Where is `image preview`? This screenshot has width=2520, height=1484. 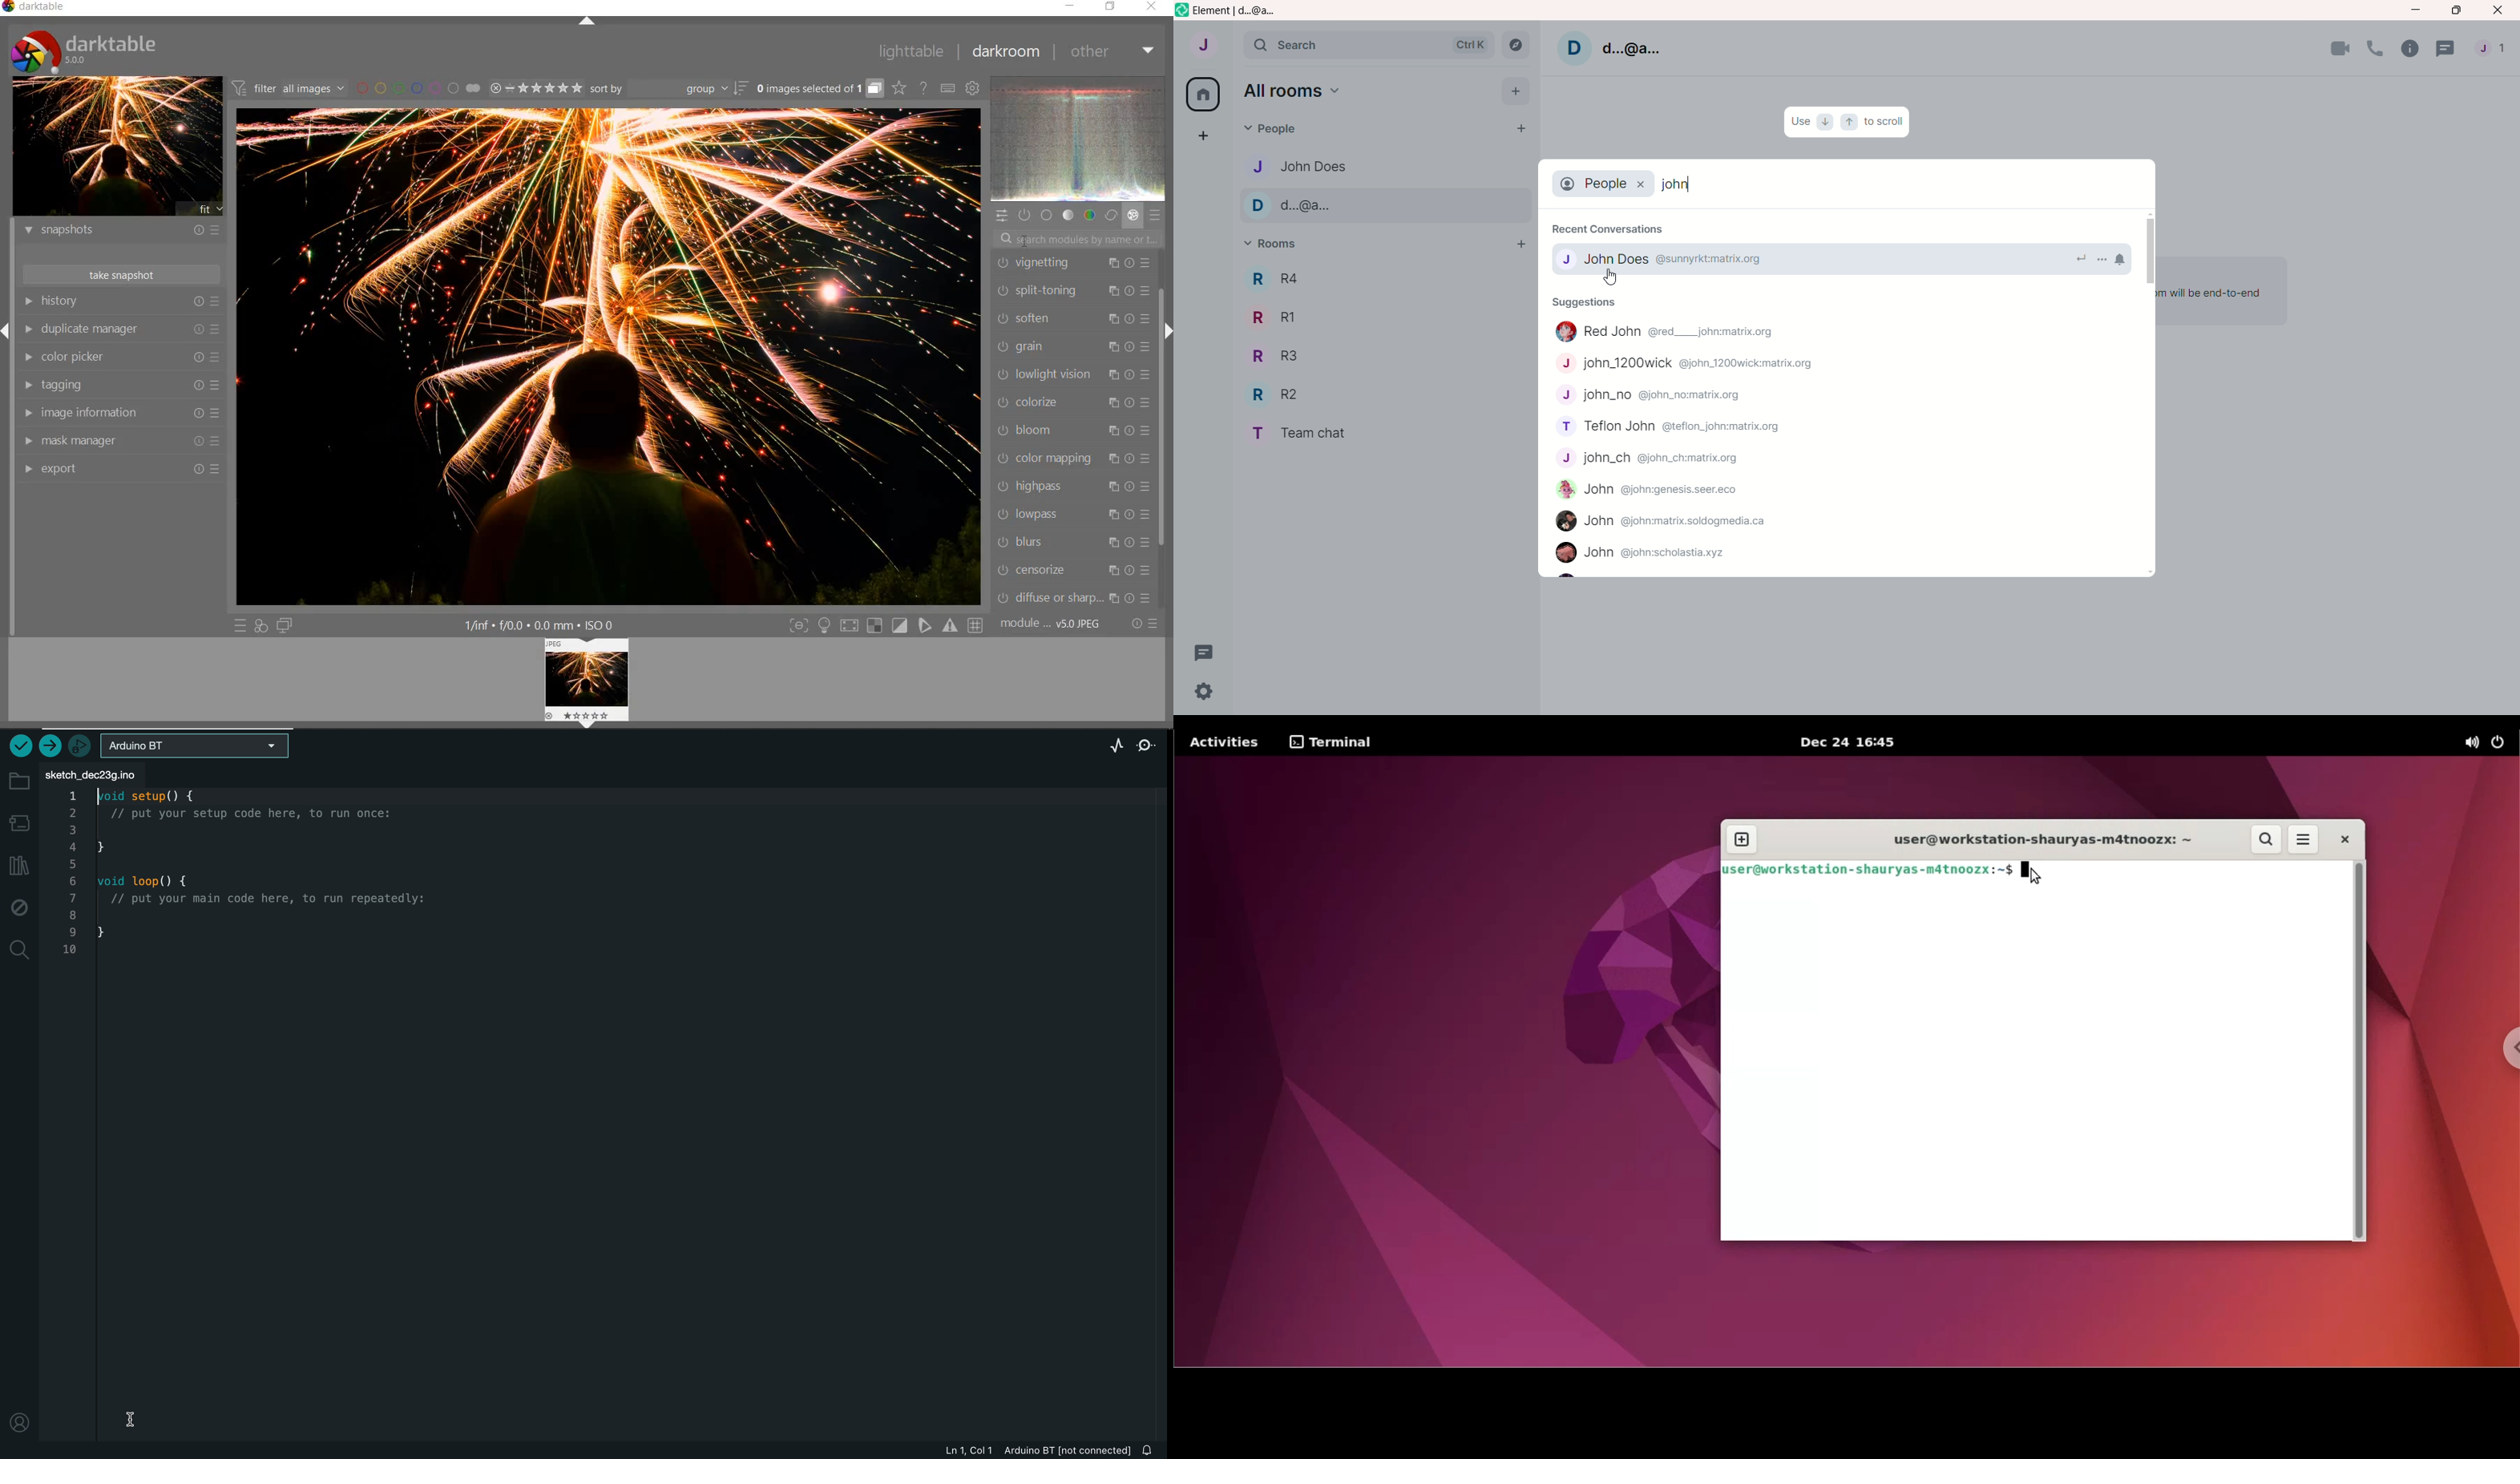 image preview is located at coordinates (588, 683).